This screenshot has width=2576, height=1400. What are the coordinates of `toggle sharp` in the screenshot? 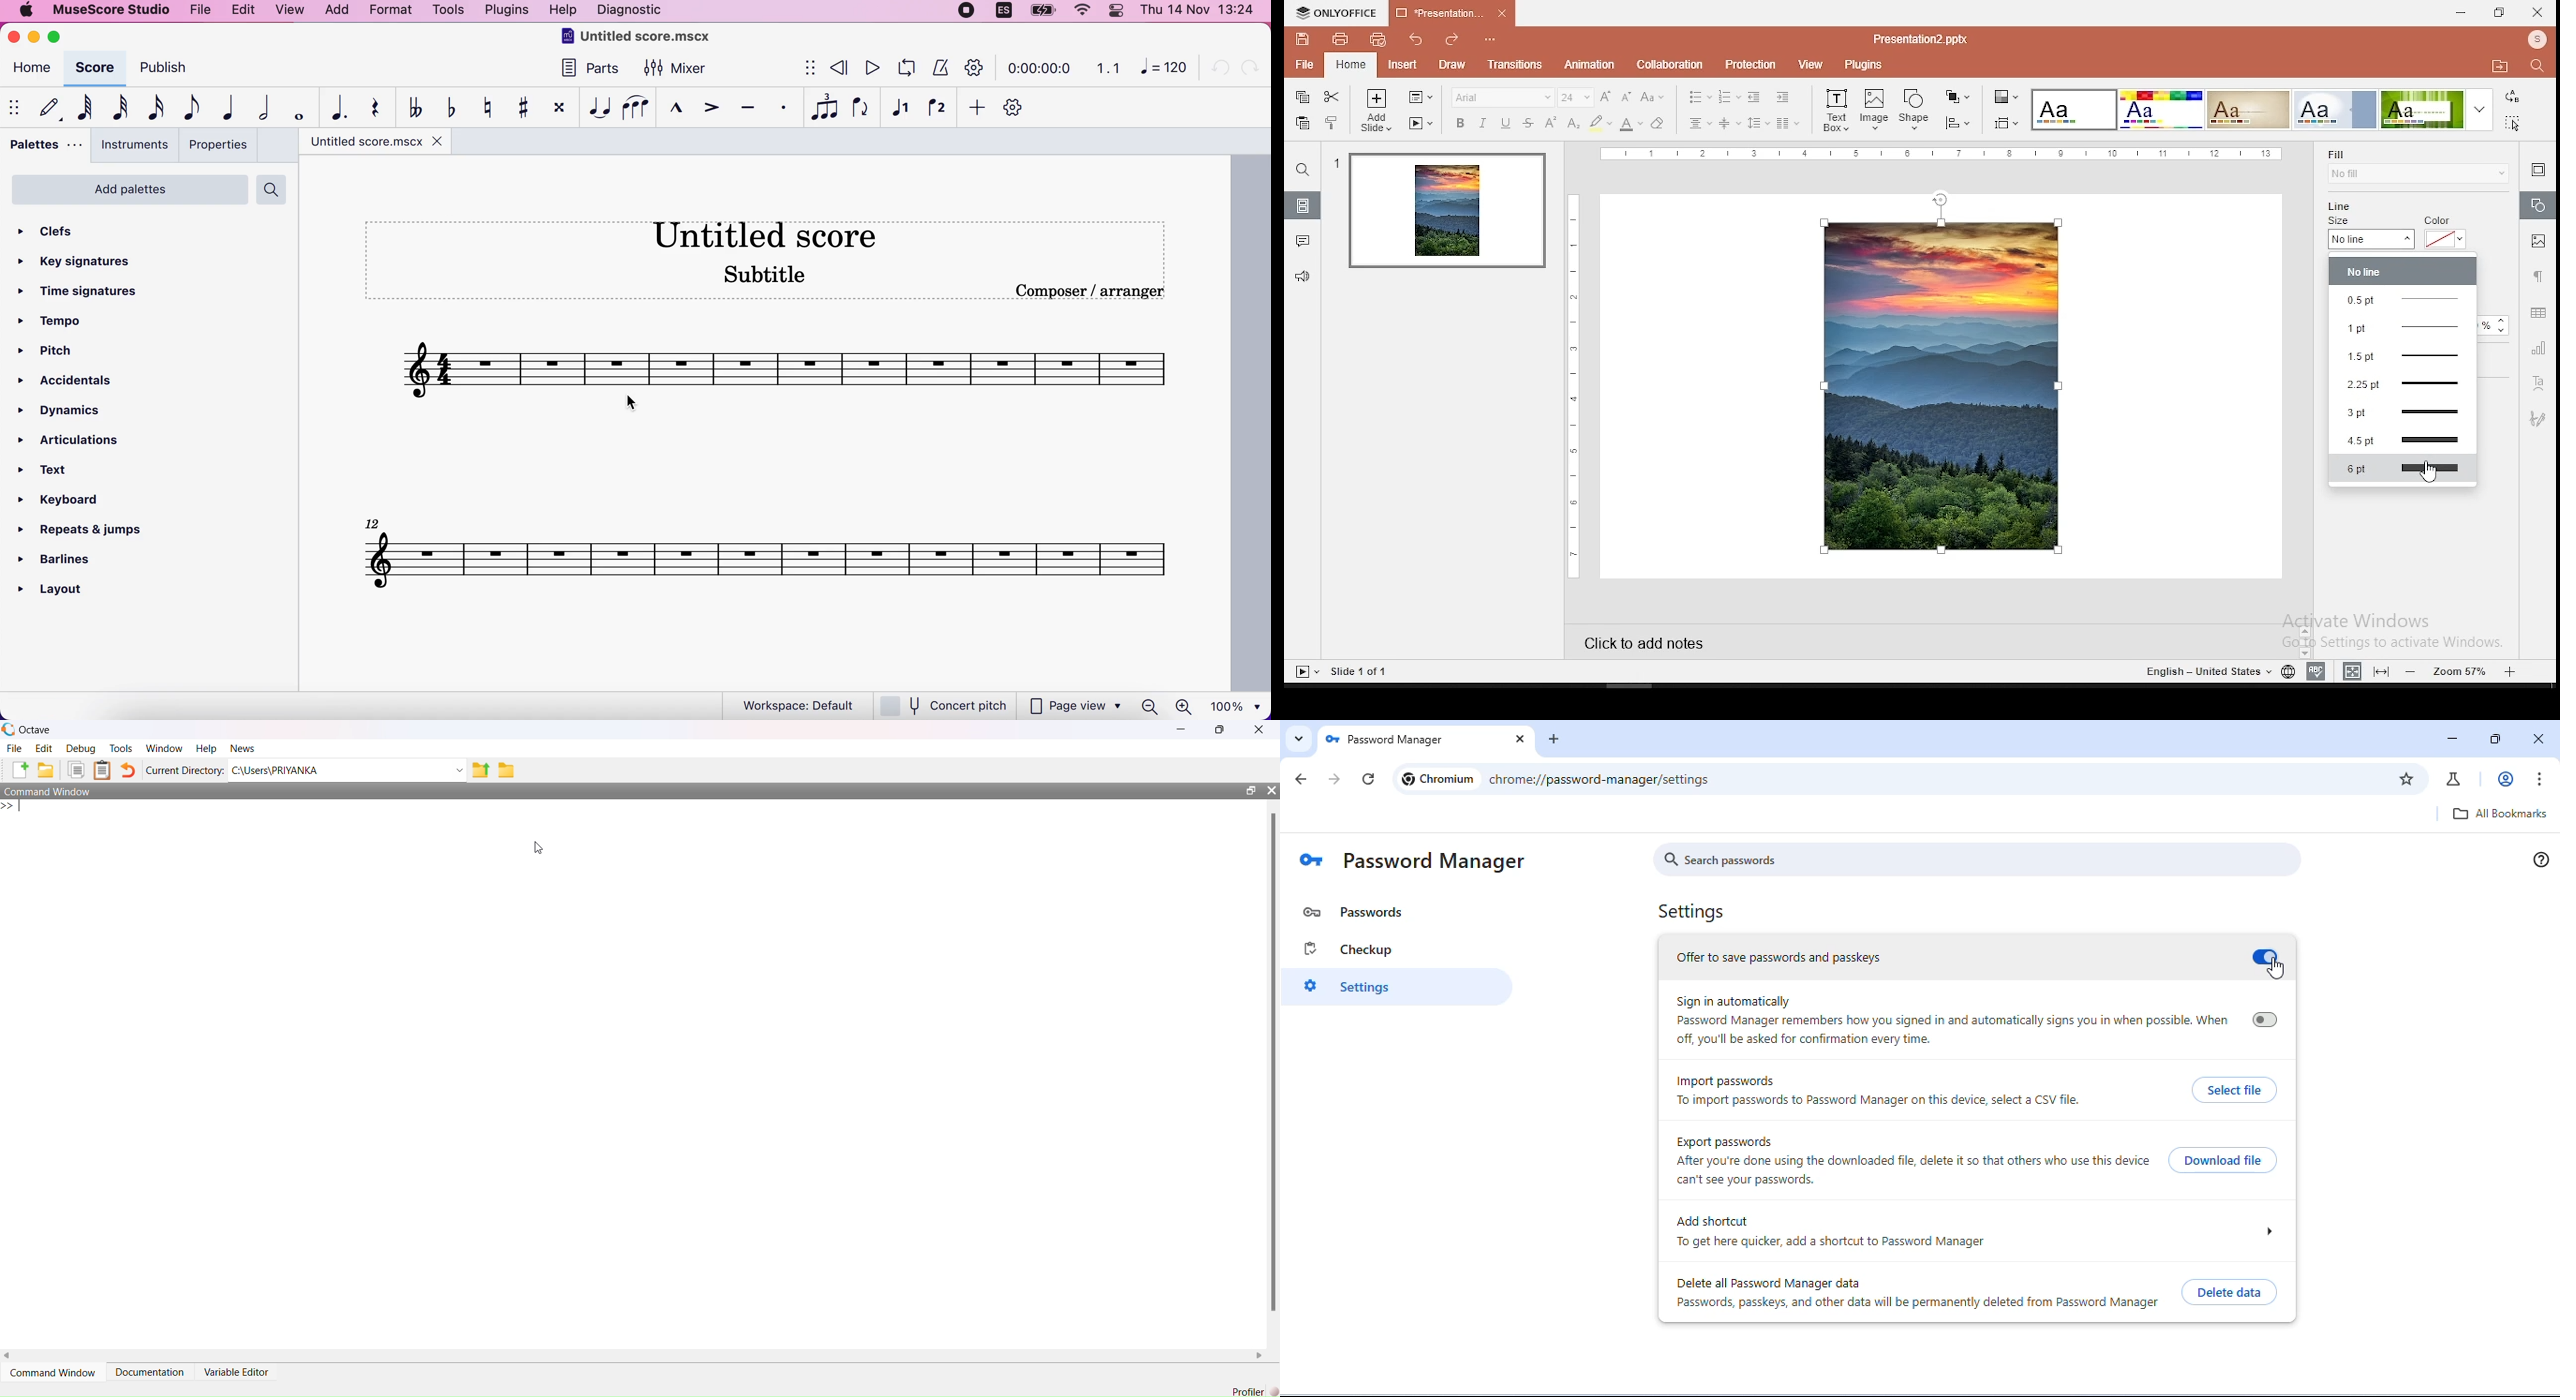 It's located at (519, 108).